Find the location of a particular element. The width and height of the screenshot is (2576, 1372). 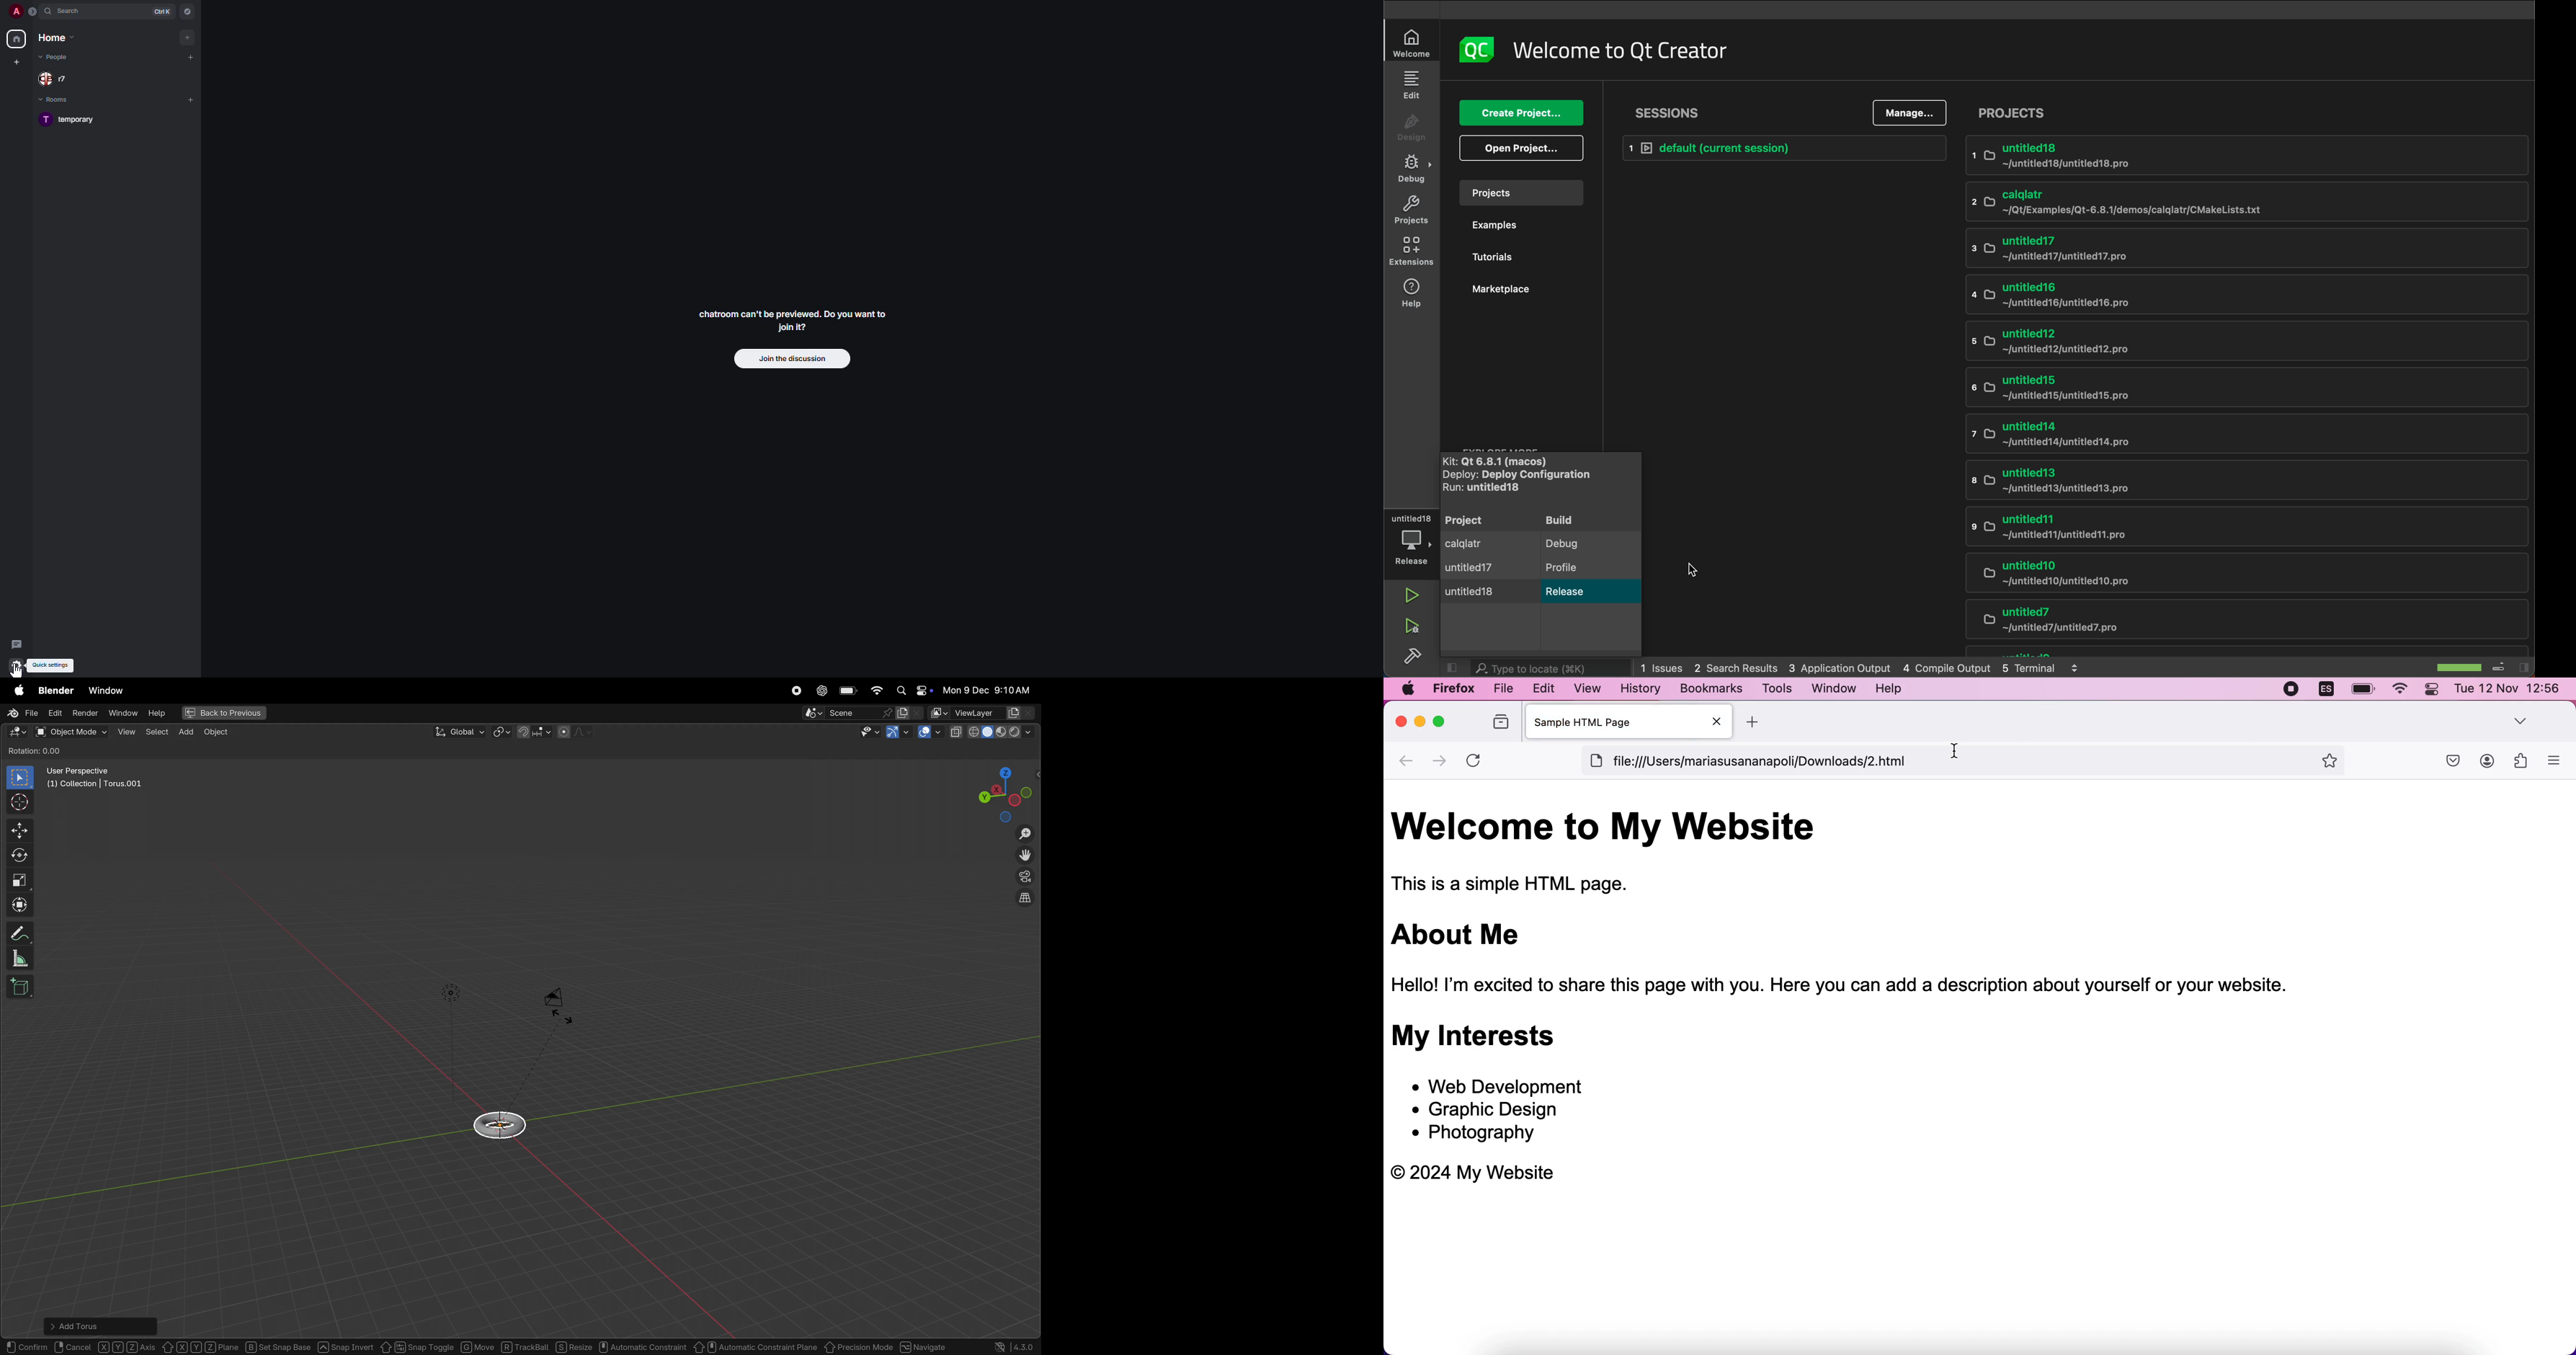

untitled10 is located at coordinates (2229, 574).